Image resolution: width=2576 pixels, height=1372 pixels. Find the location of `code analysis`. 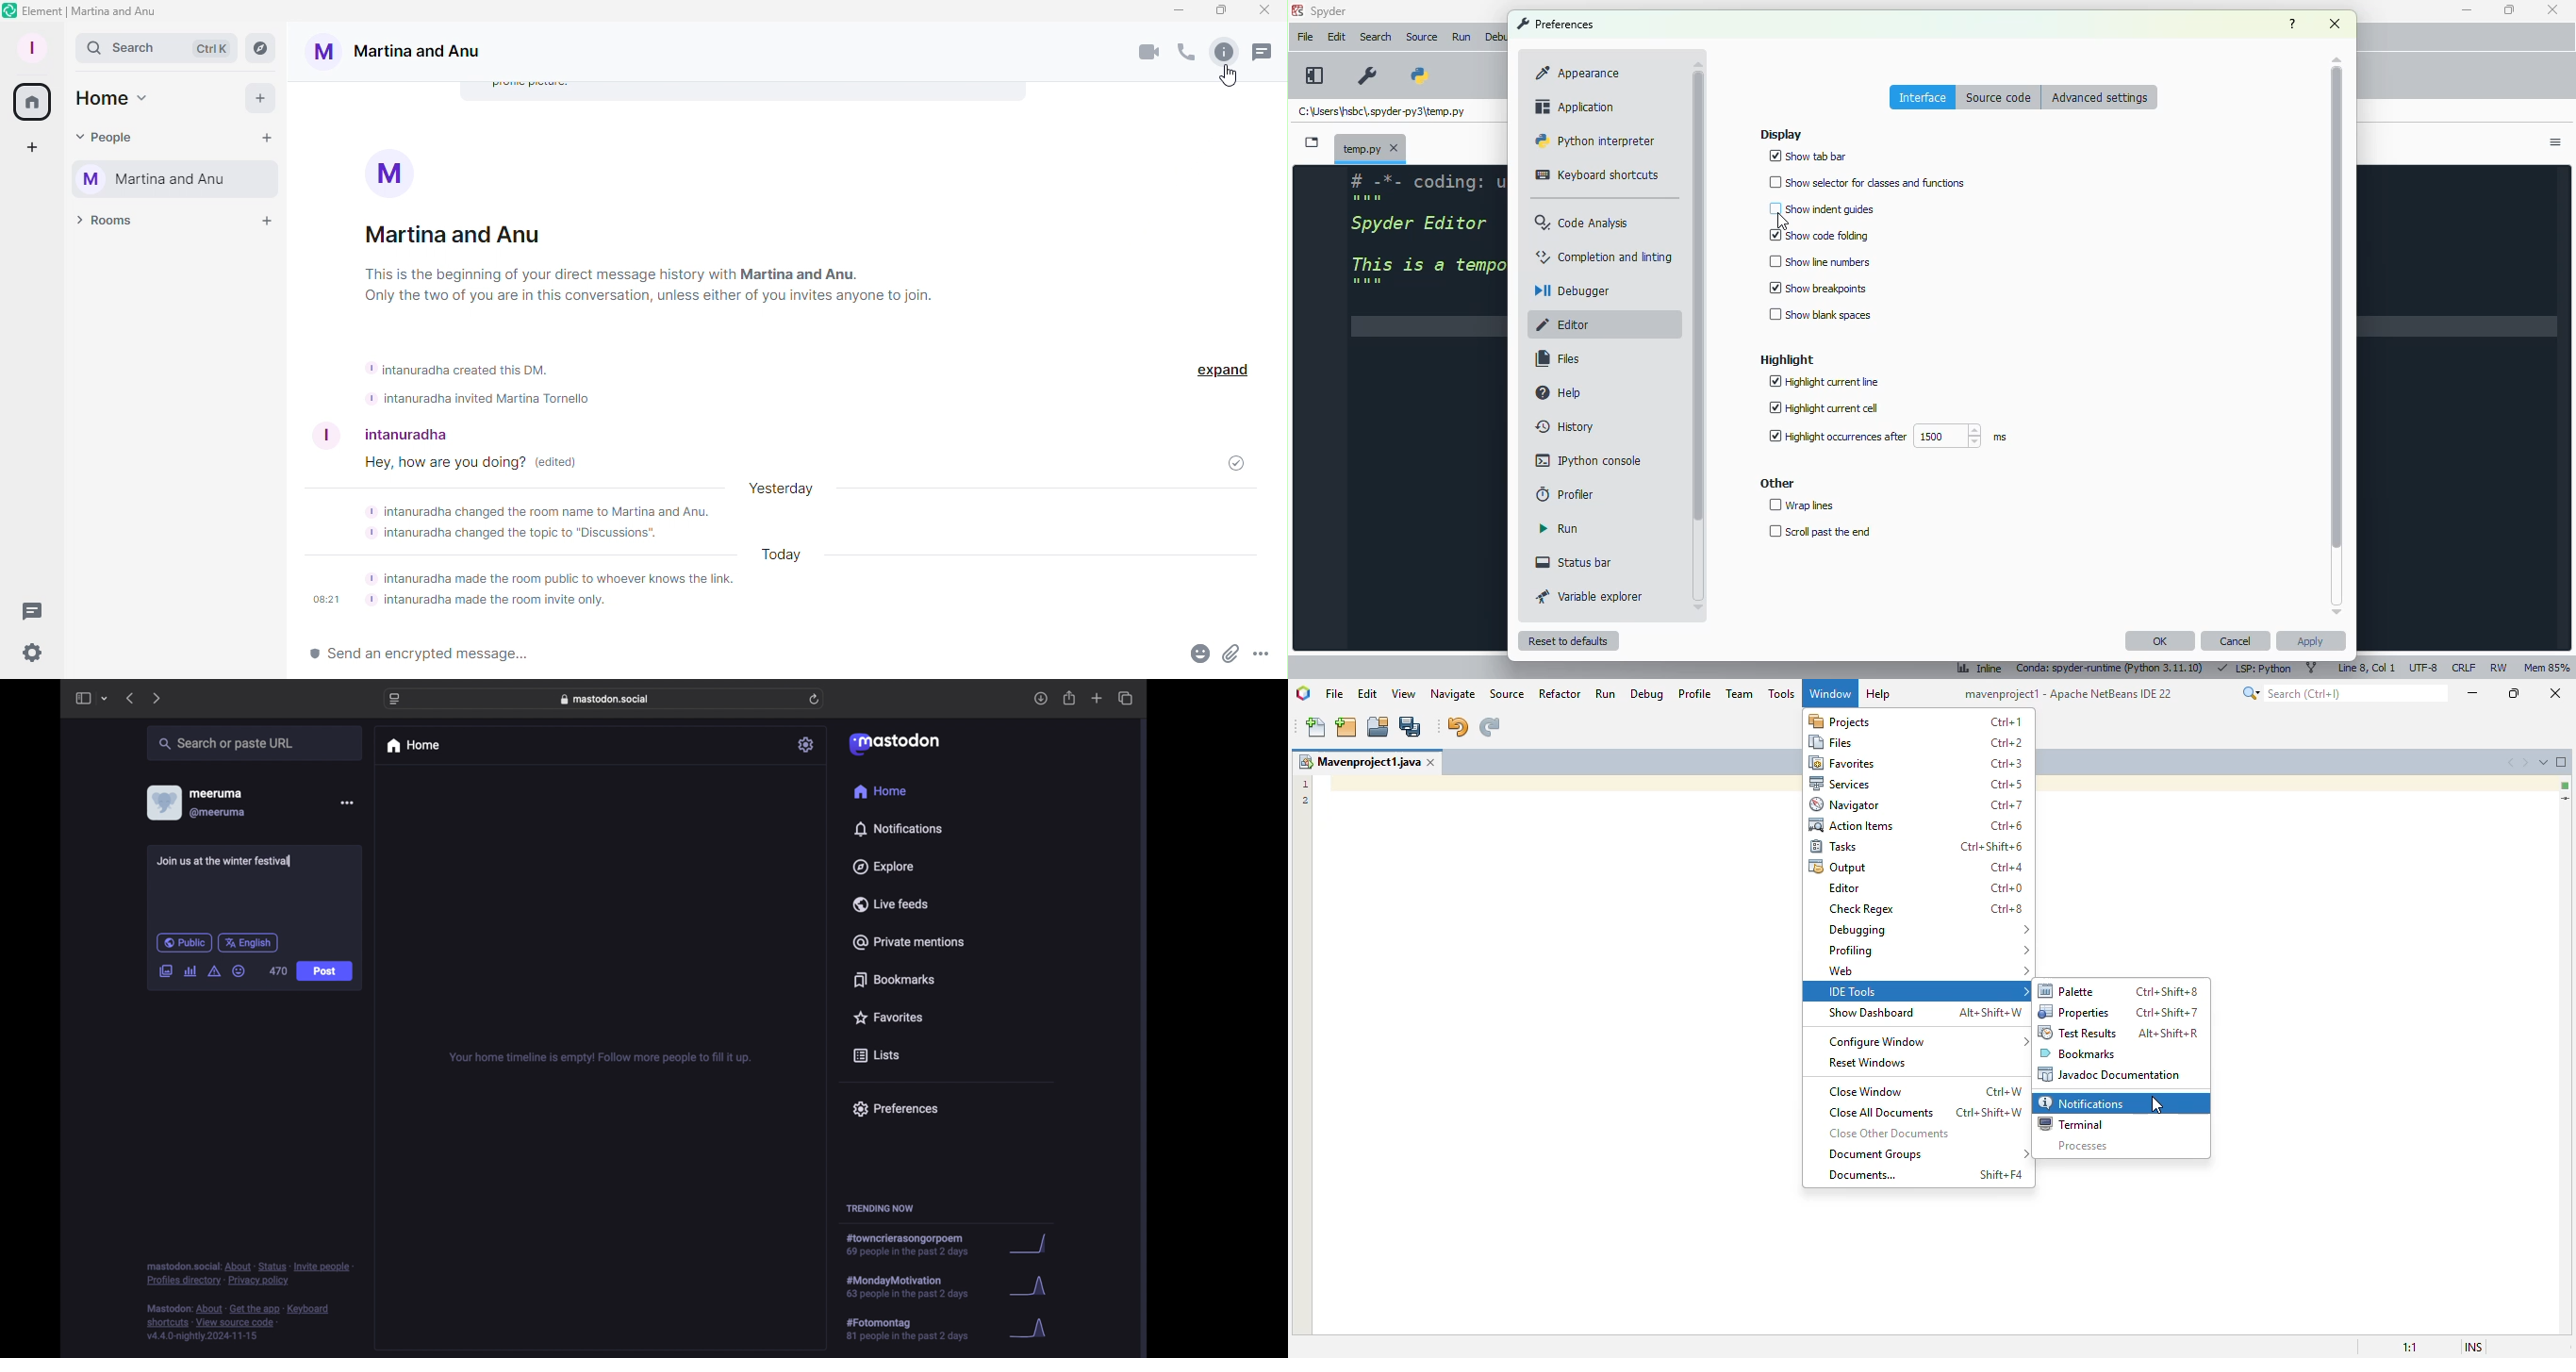

code analysis is located at coordinates (1582, 223).